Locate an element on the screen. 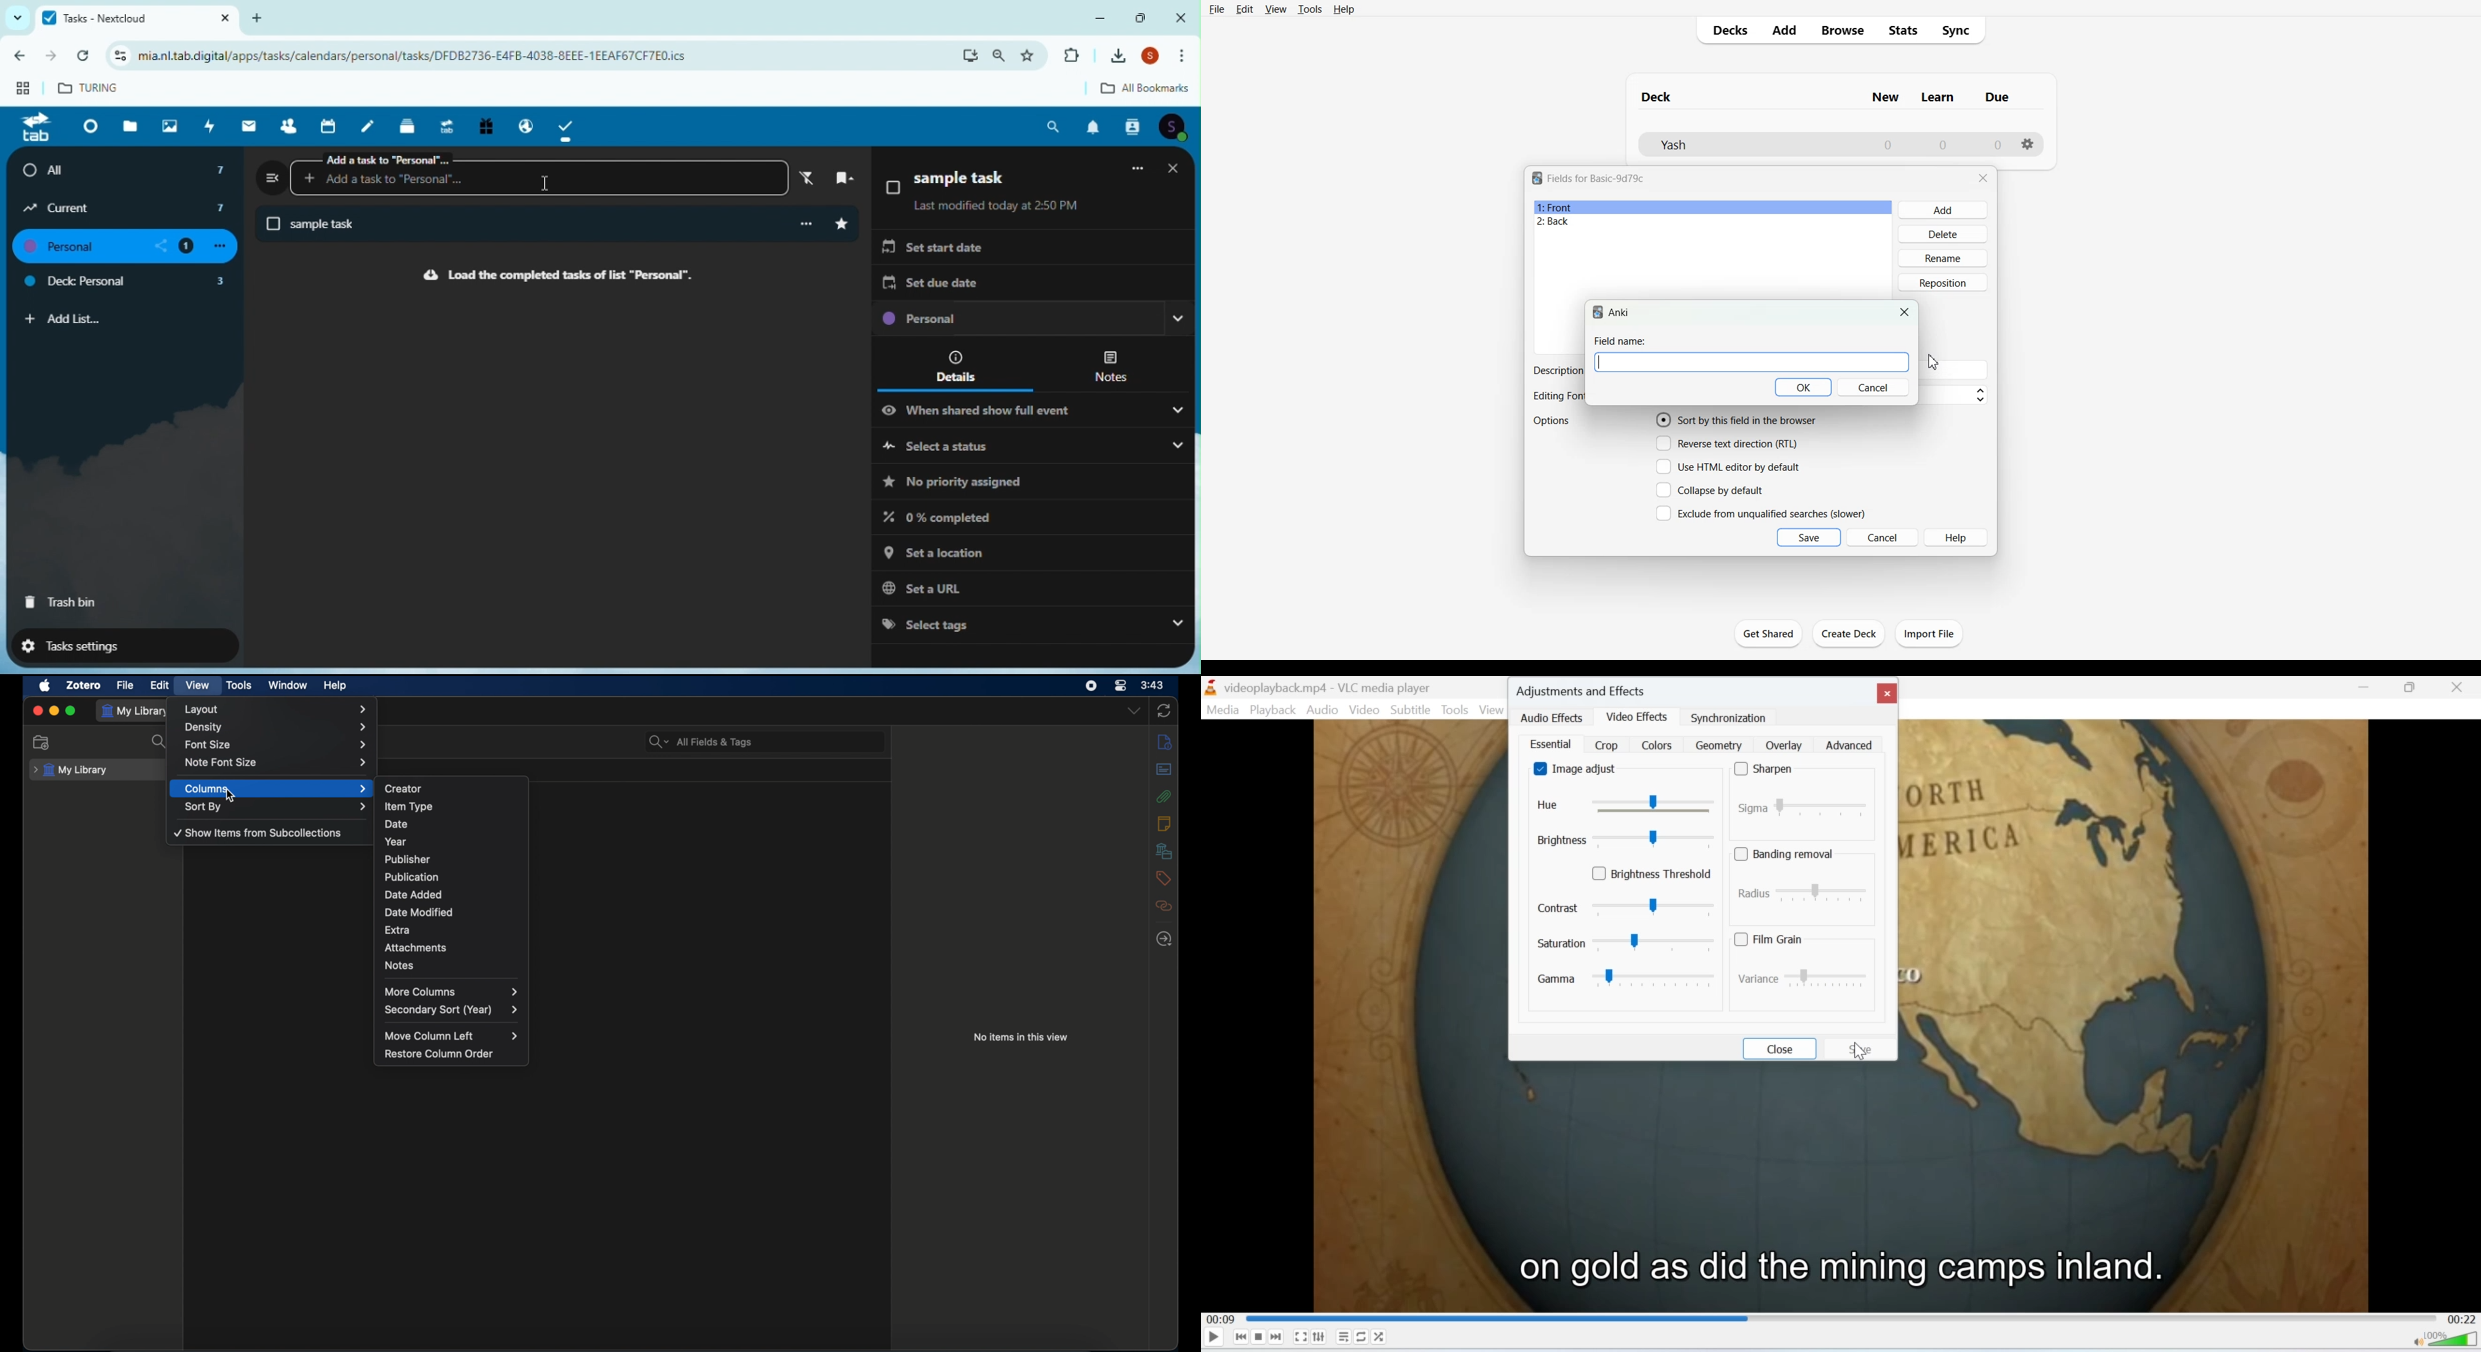  Notifications is located at coordinates (1094, 128).